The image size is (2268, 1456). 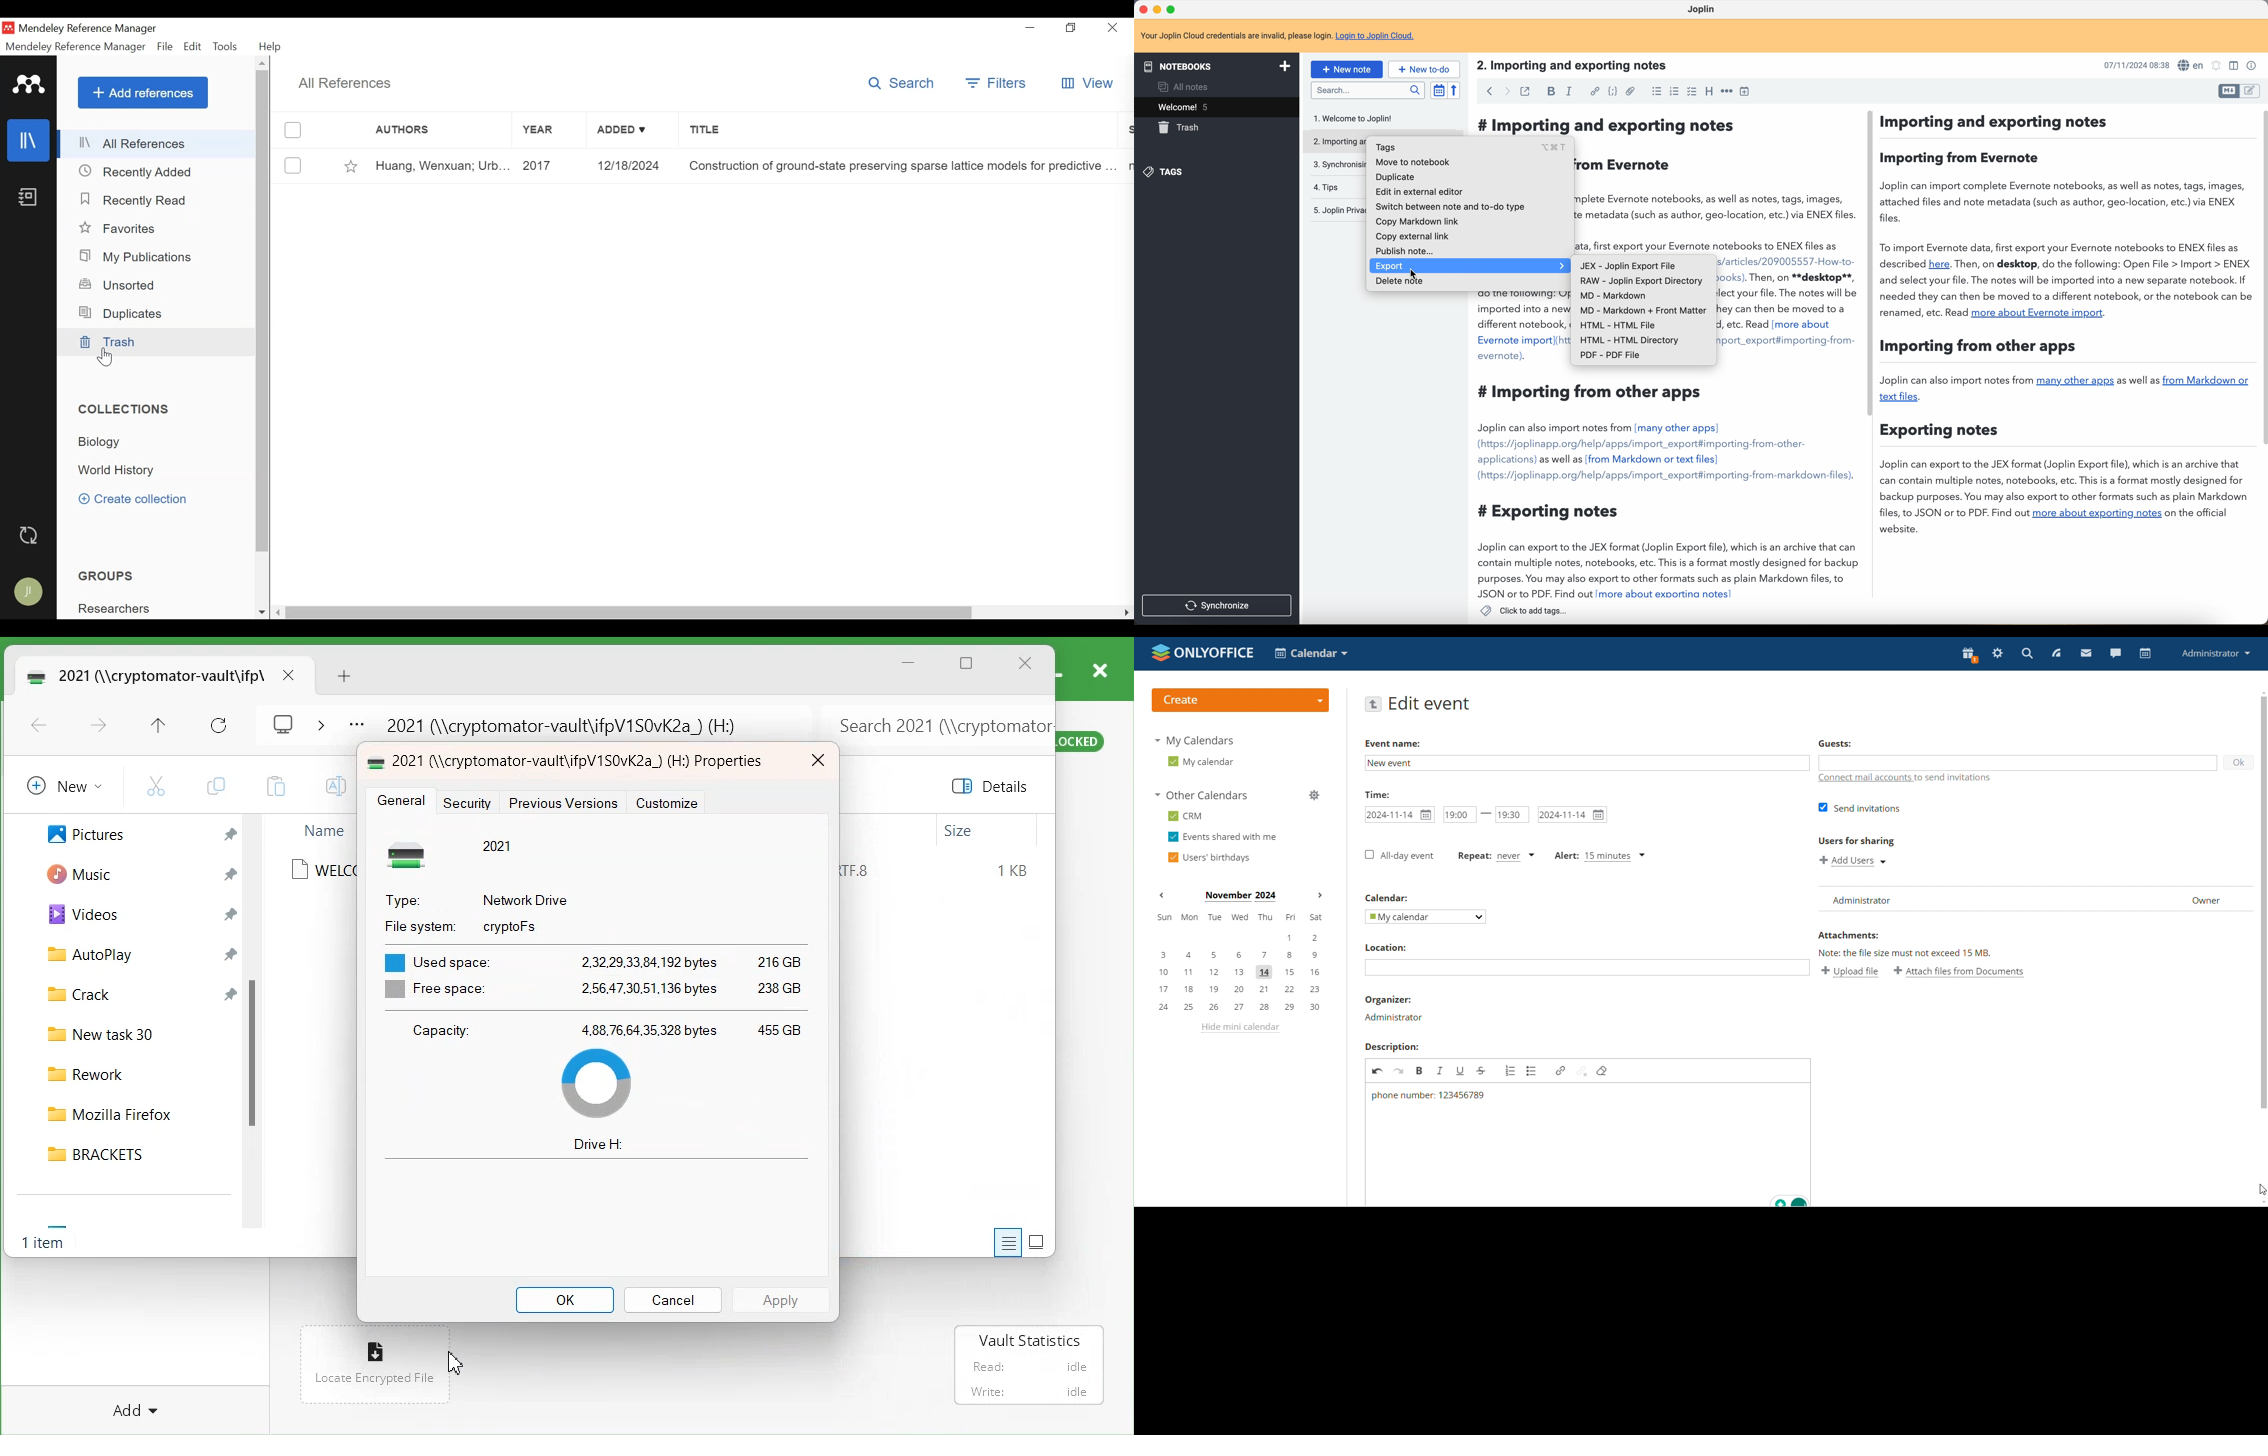 What do you see at coordinates (1413, 161) in the screenshot?
I see `move to notebook` at bounding box center [1413, 161].